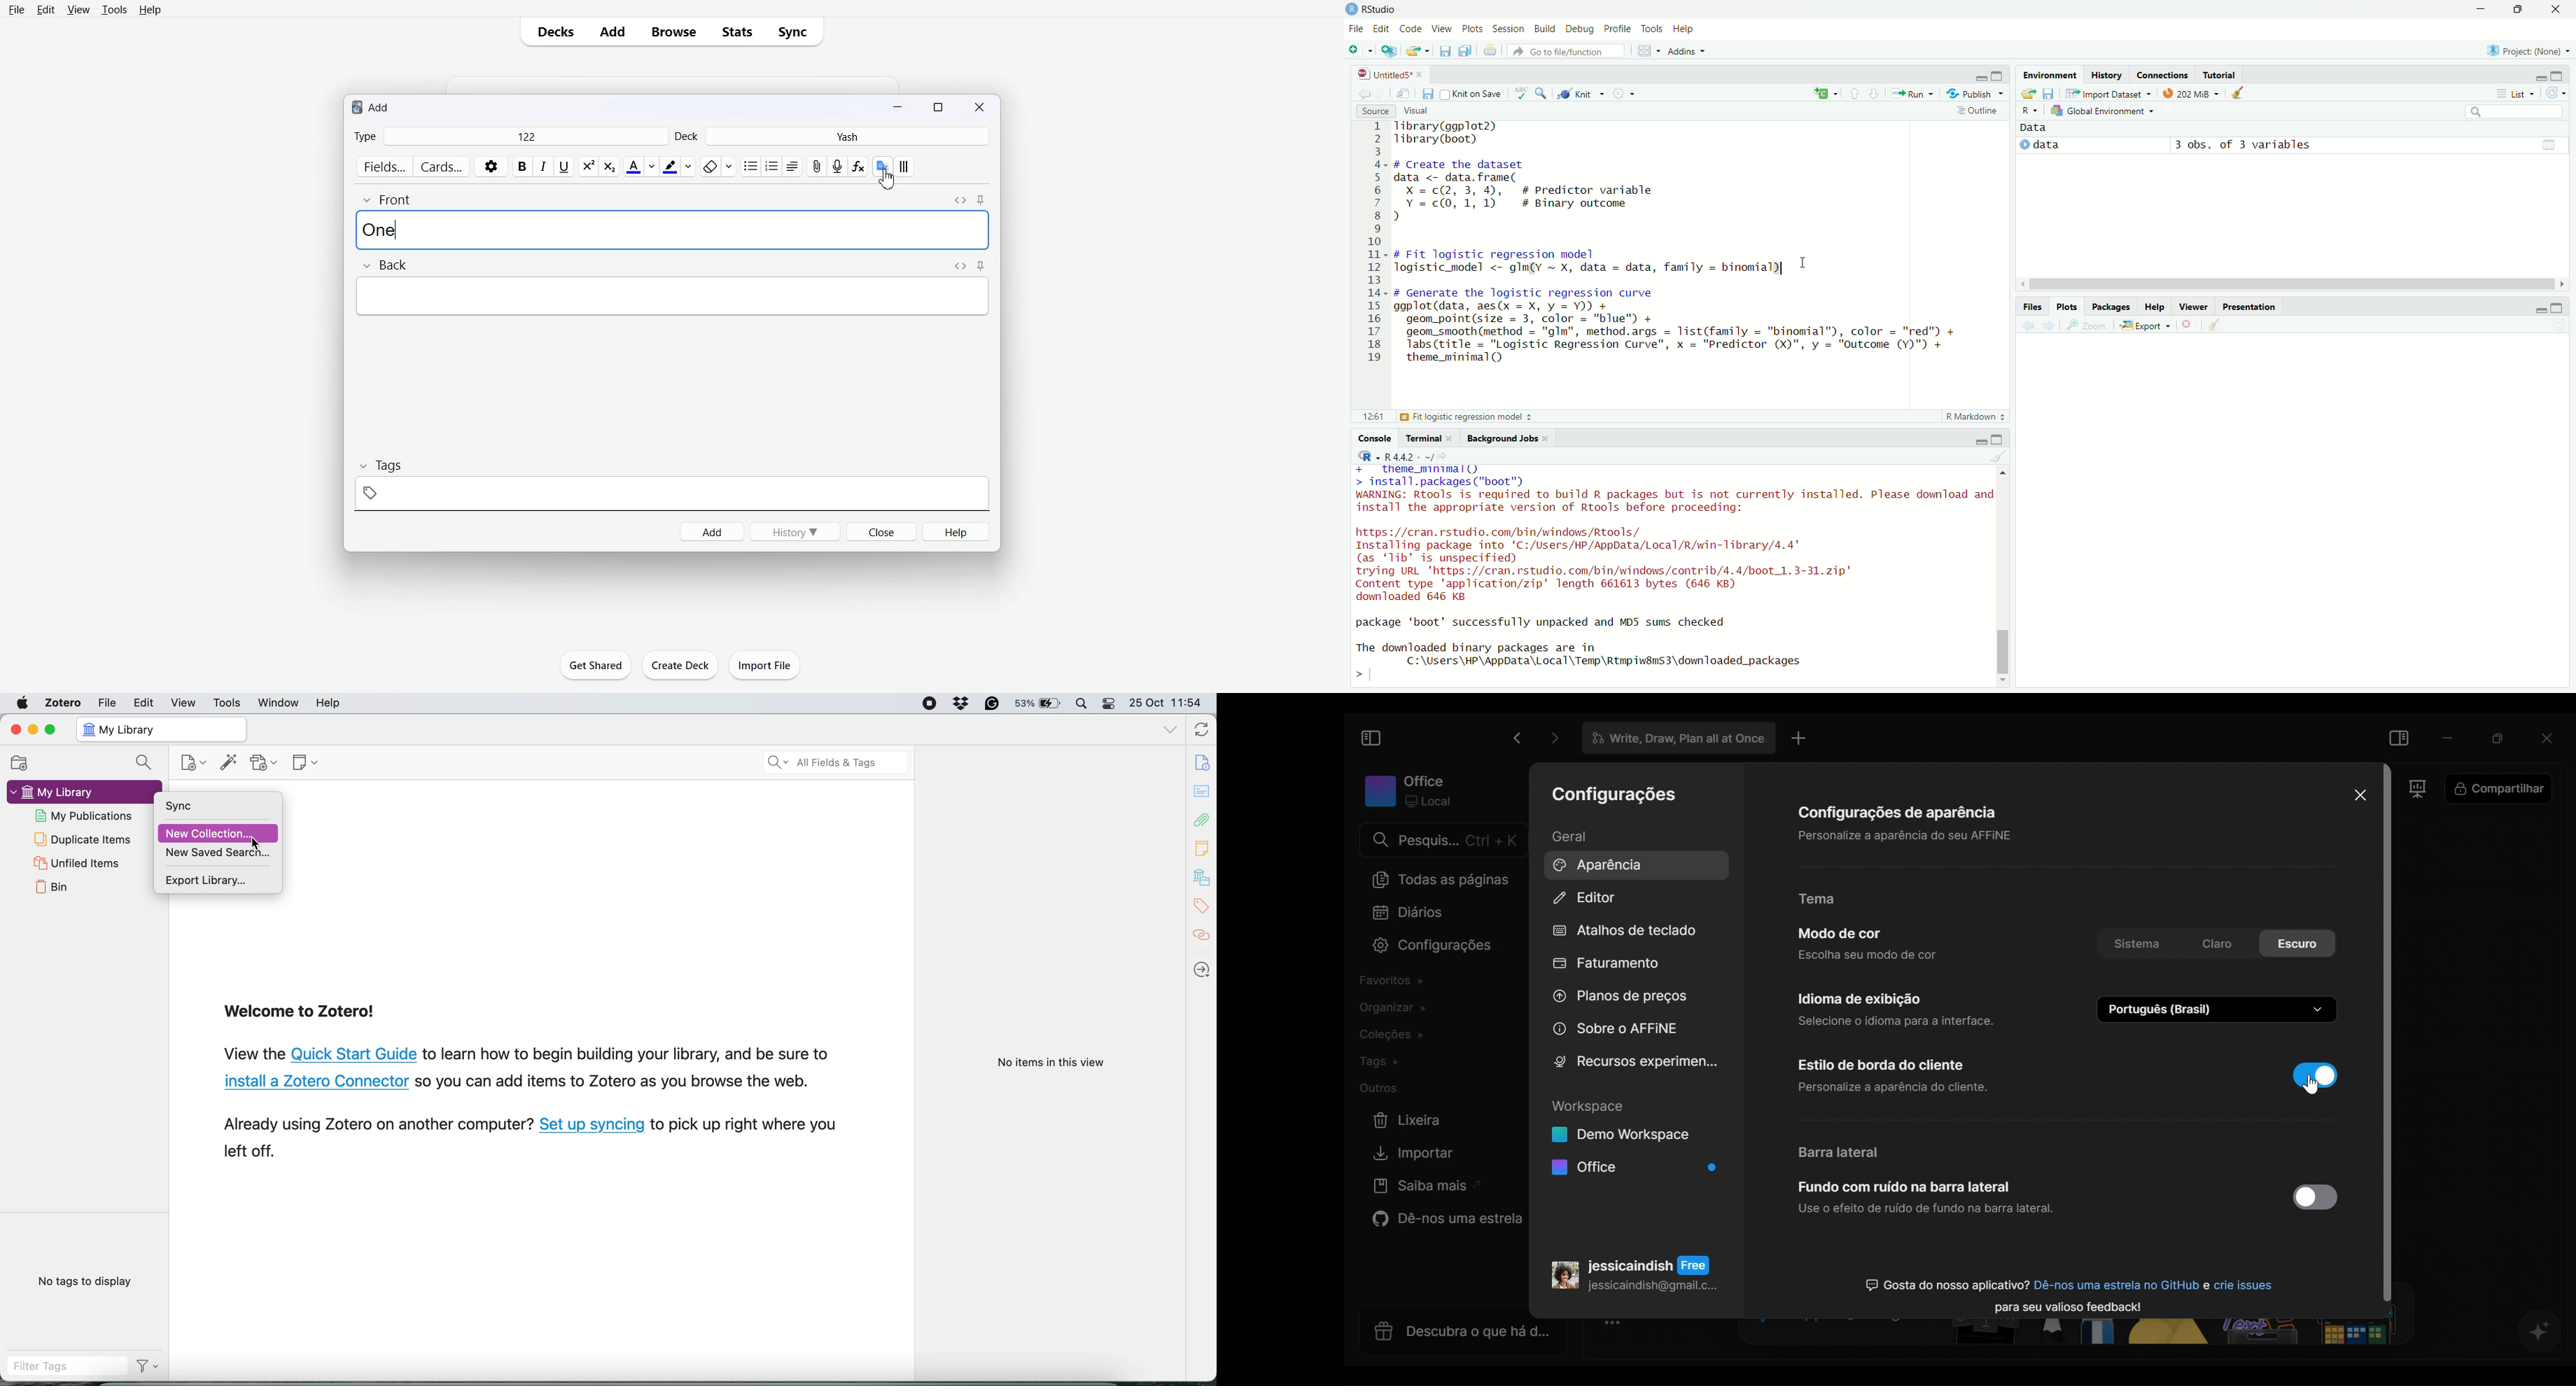 The image size is (2576, 1400). Describe the element at coordinates (179, 703) in the screenshot. I see `view` at that location.